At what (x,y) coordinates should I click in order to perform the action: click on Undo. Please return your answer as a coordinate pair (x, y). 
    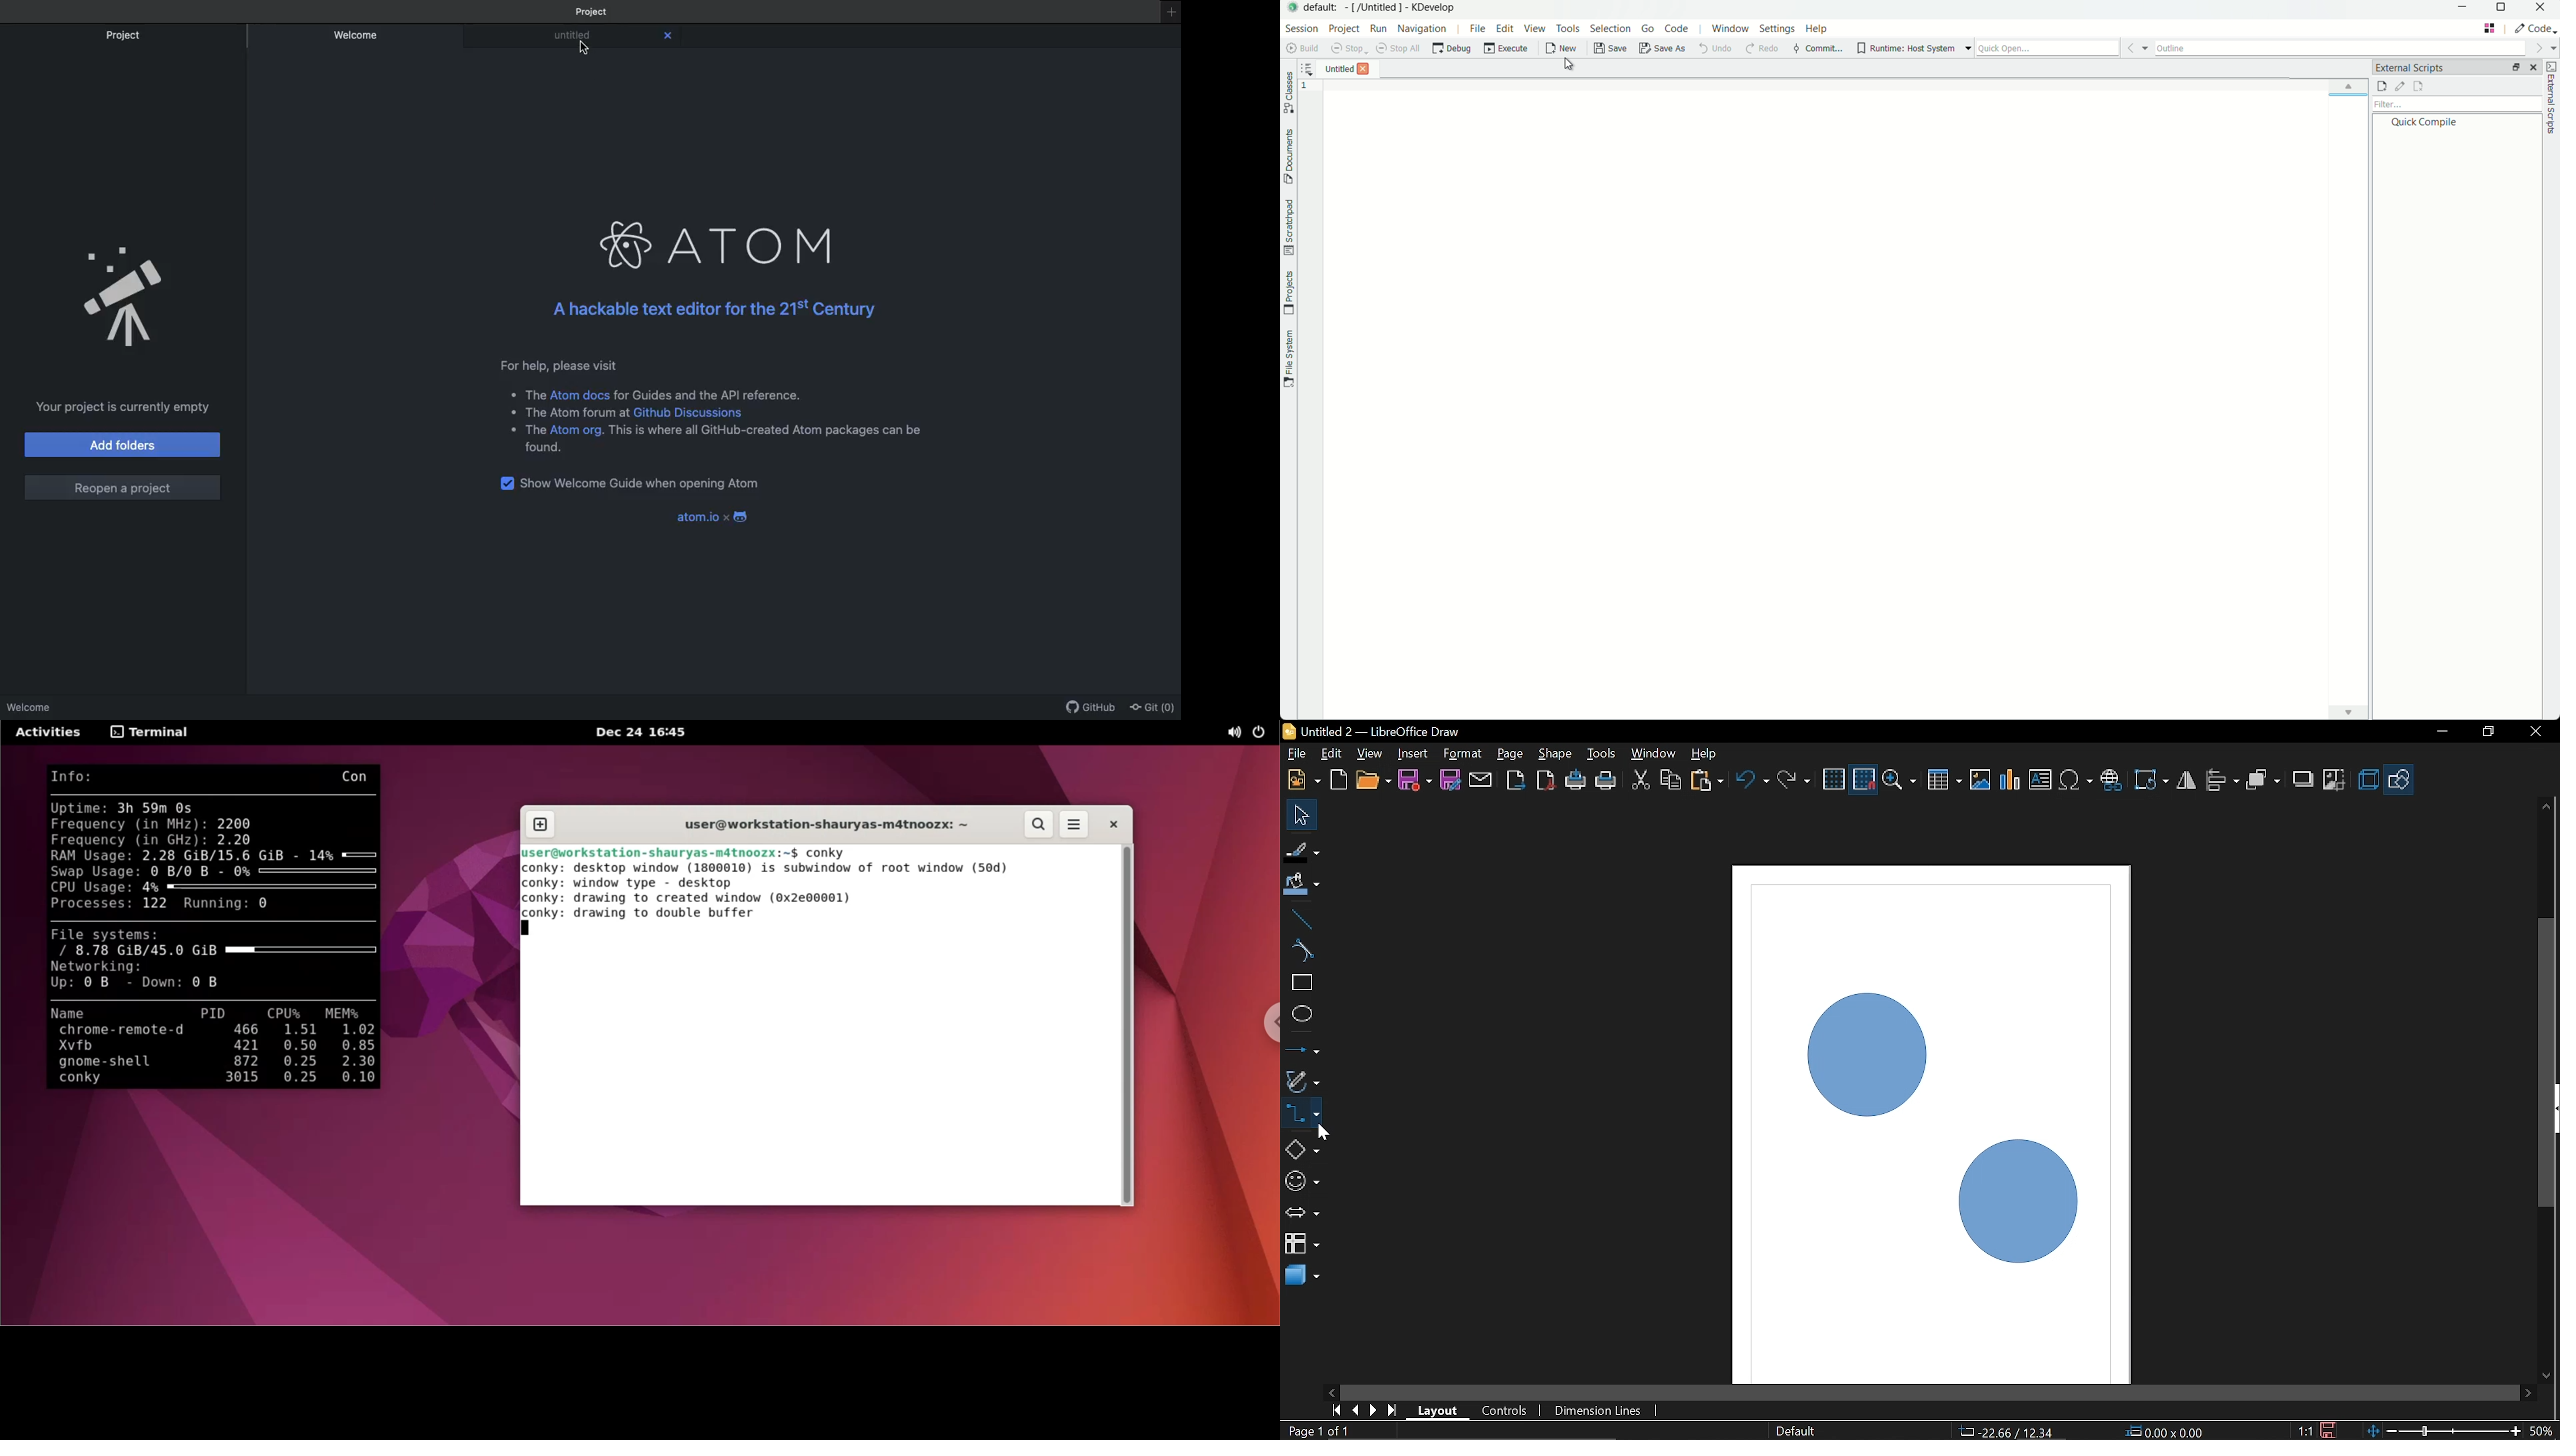
    Looking at the image, I should click on (1752, 779).